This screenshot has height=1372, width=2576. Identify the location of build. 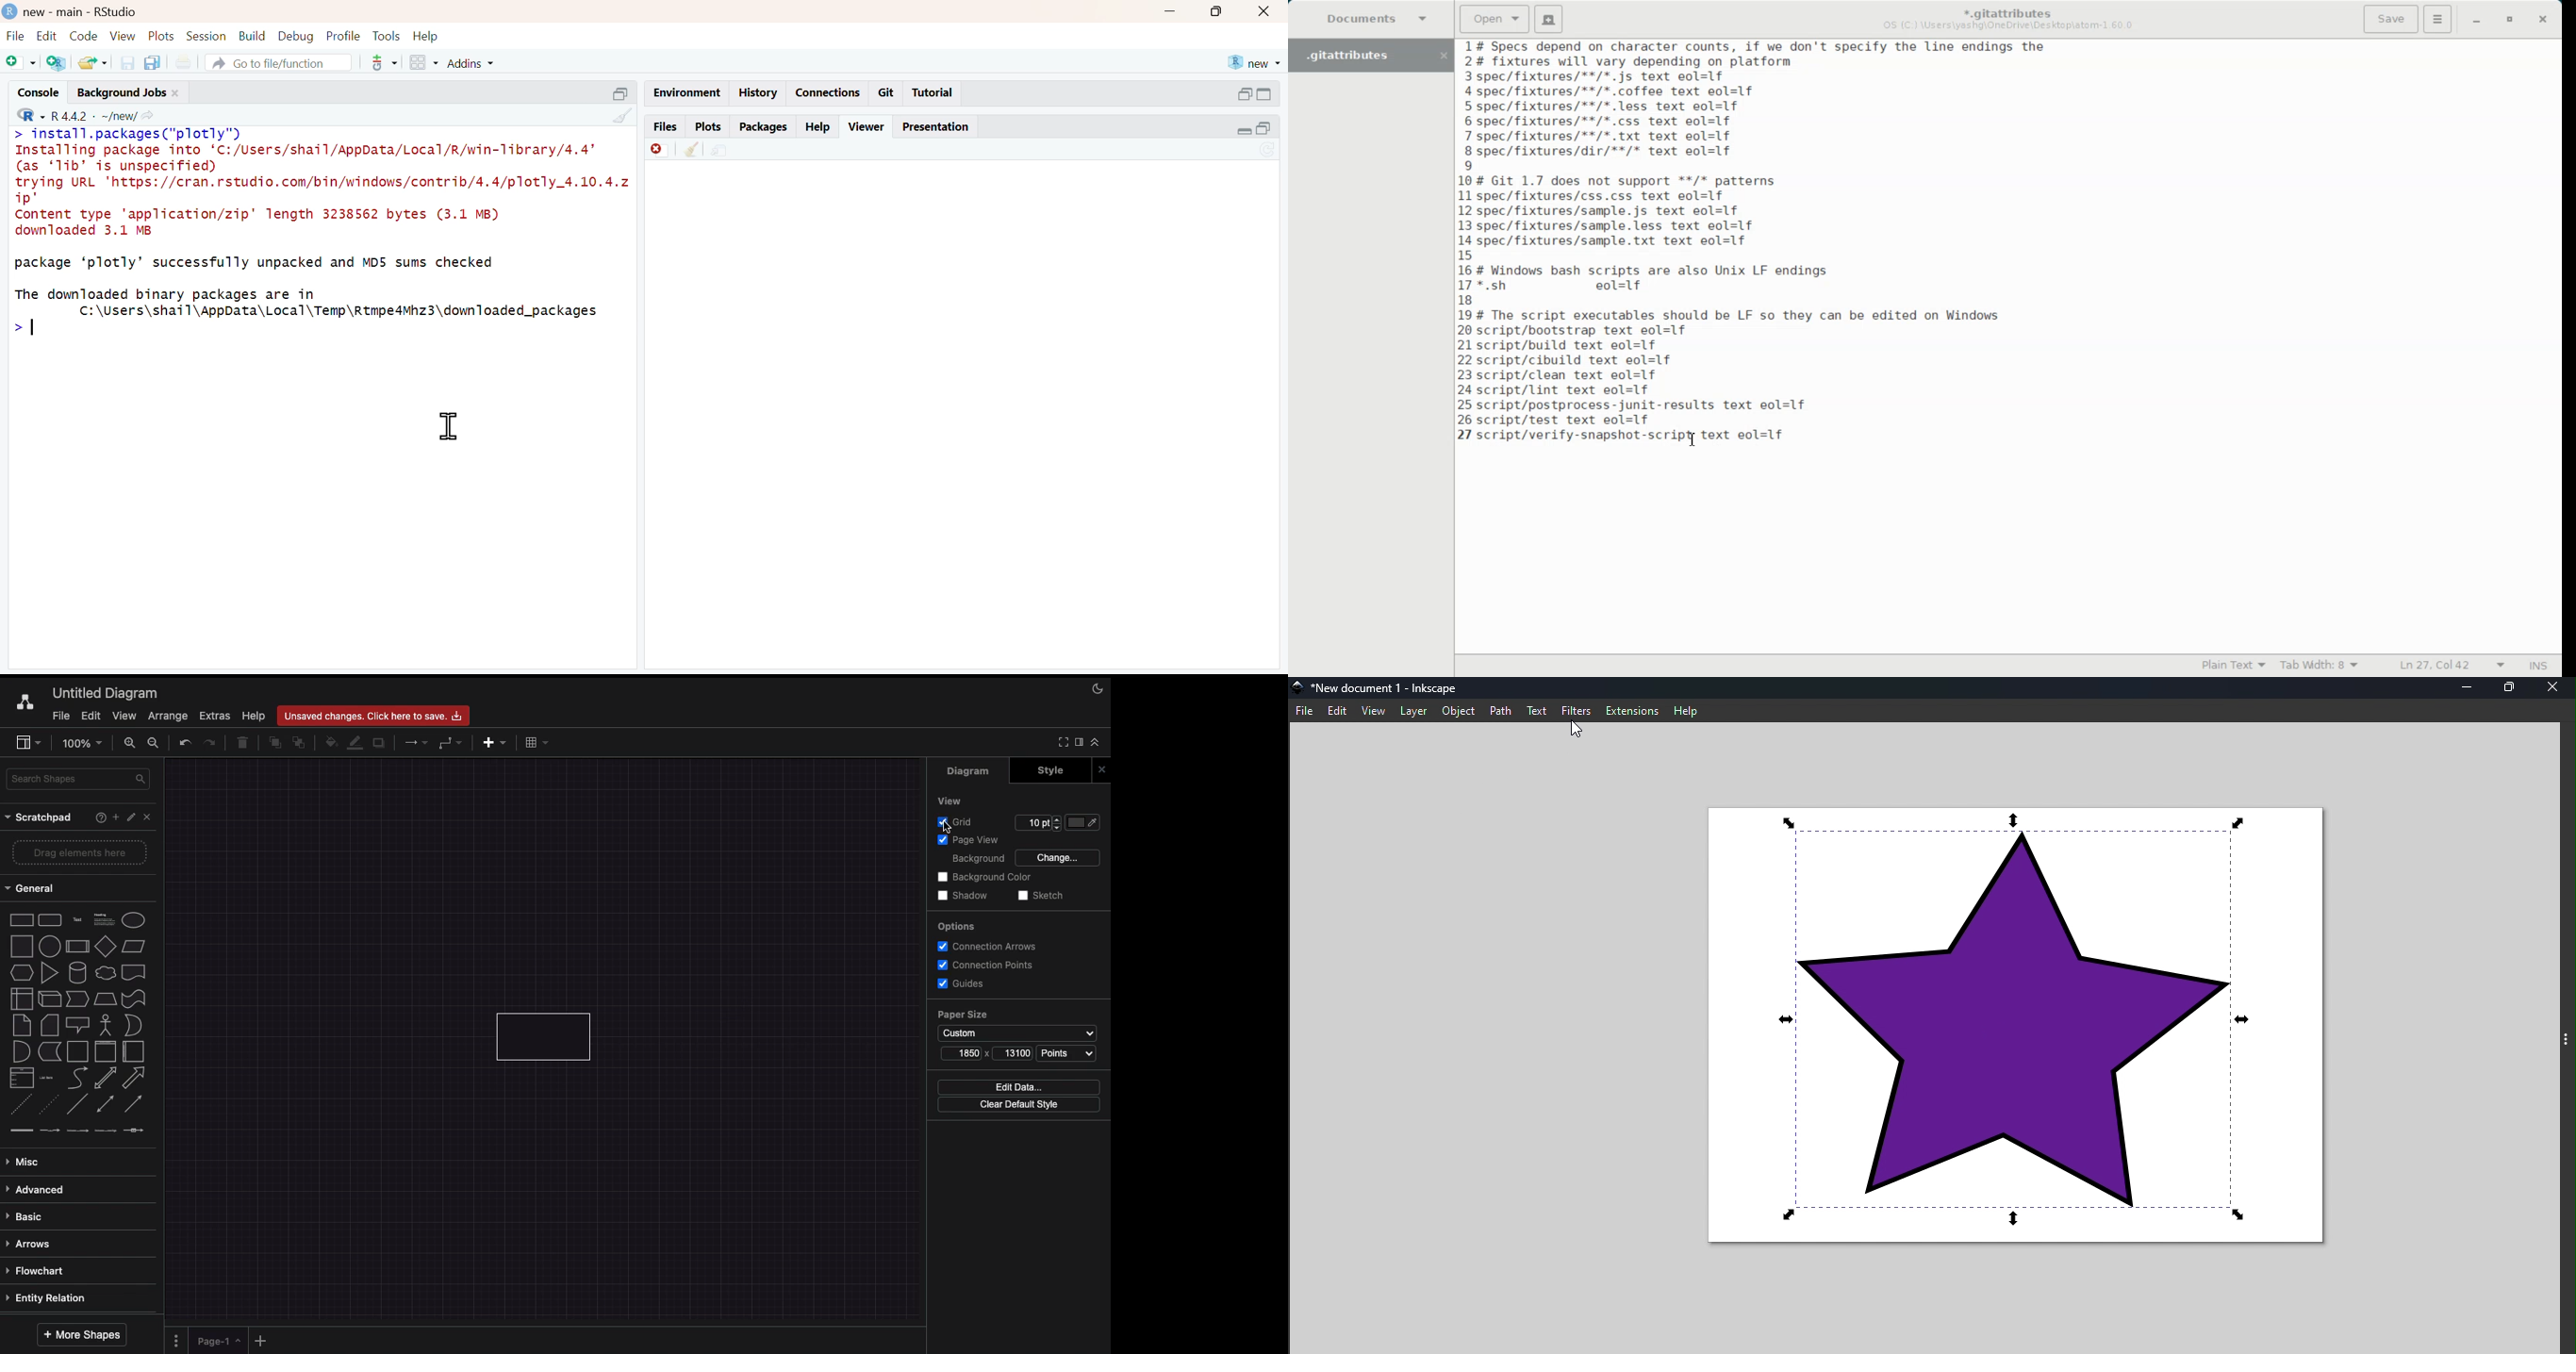
(253, 36).